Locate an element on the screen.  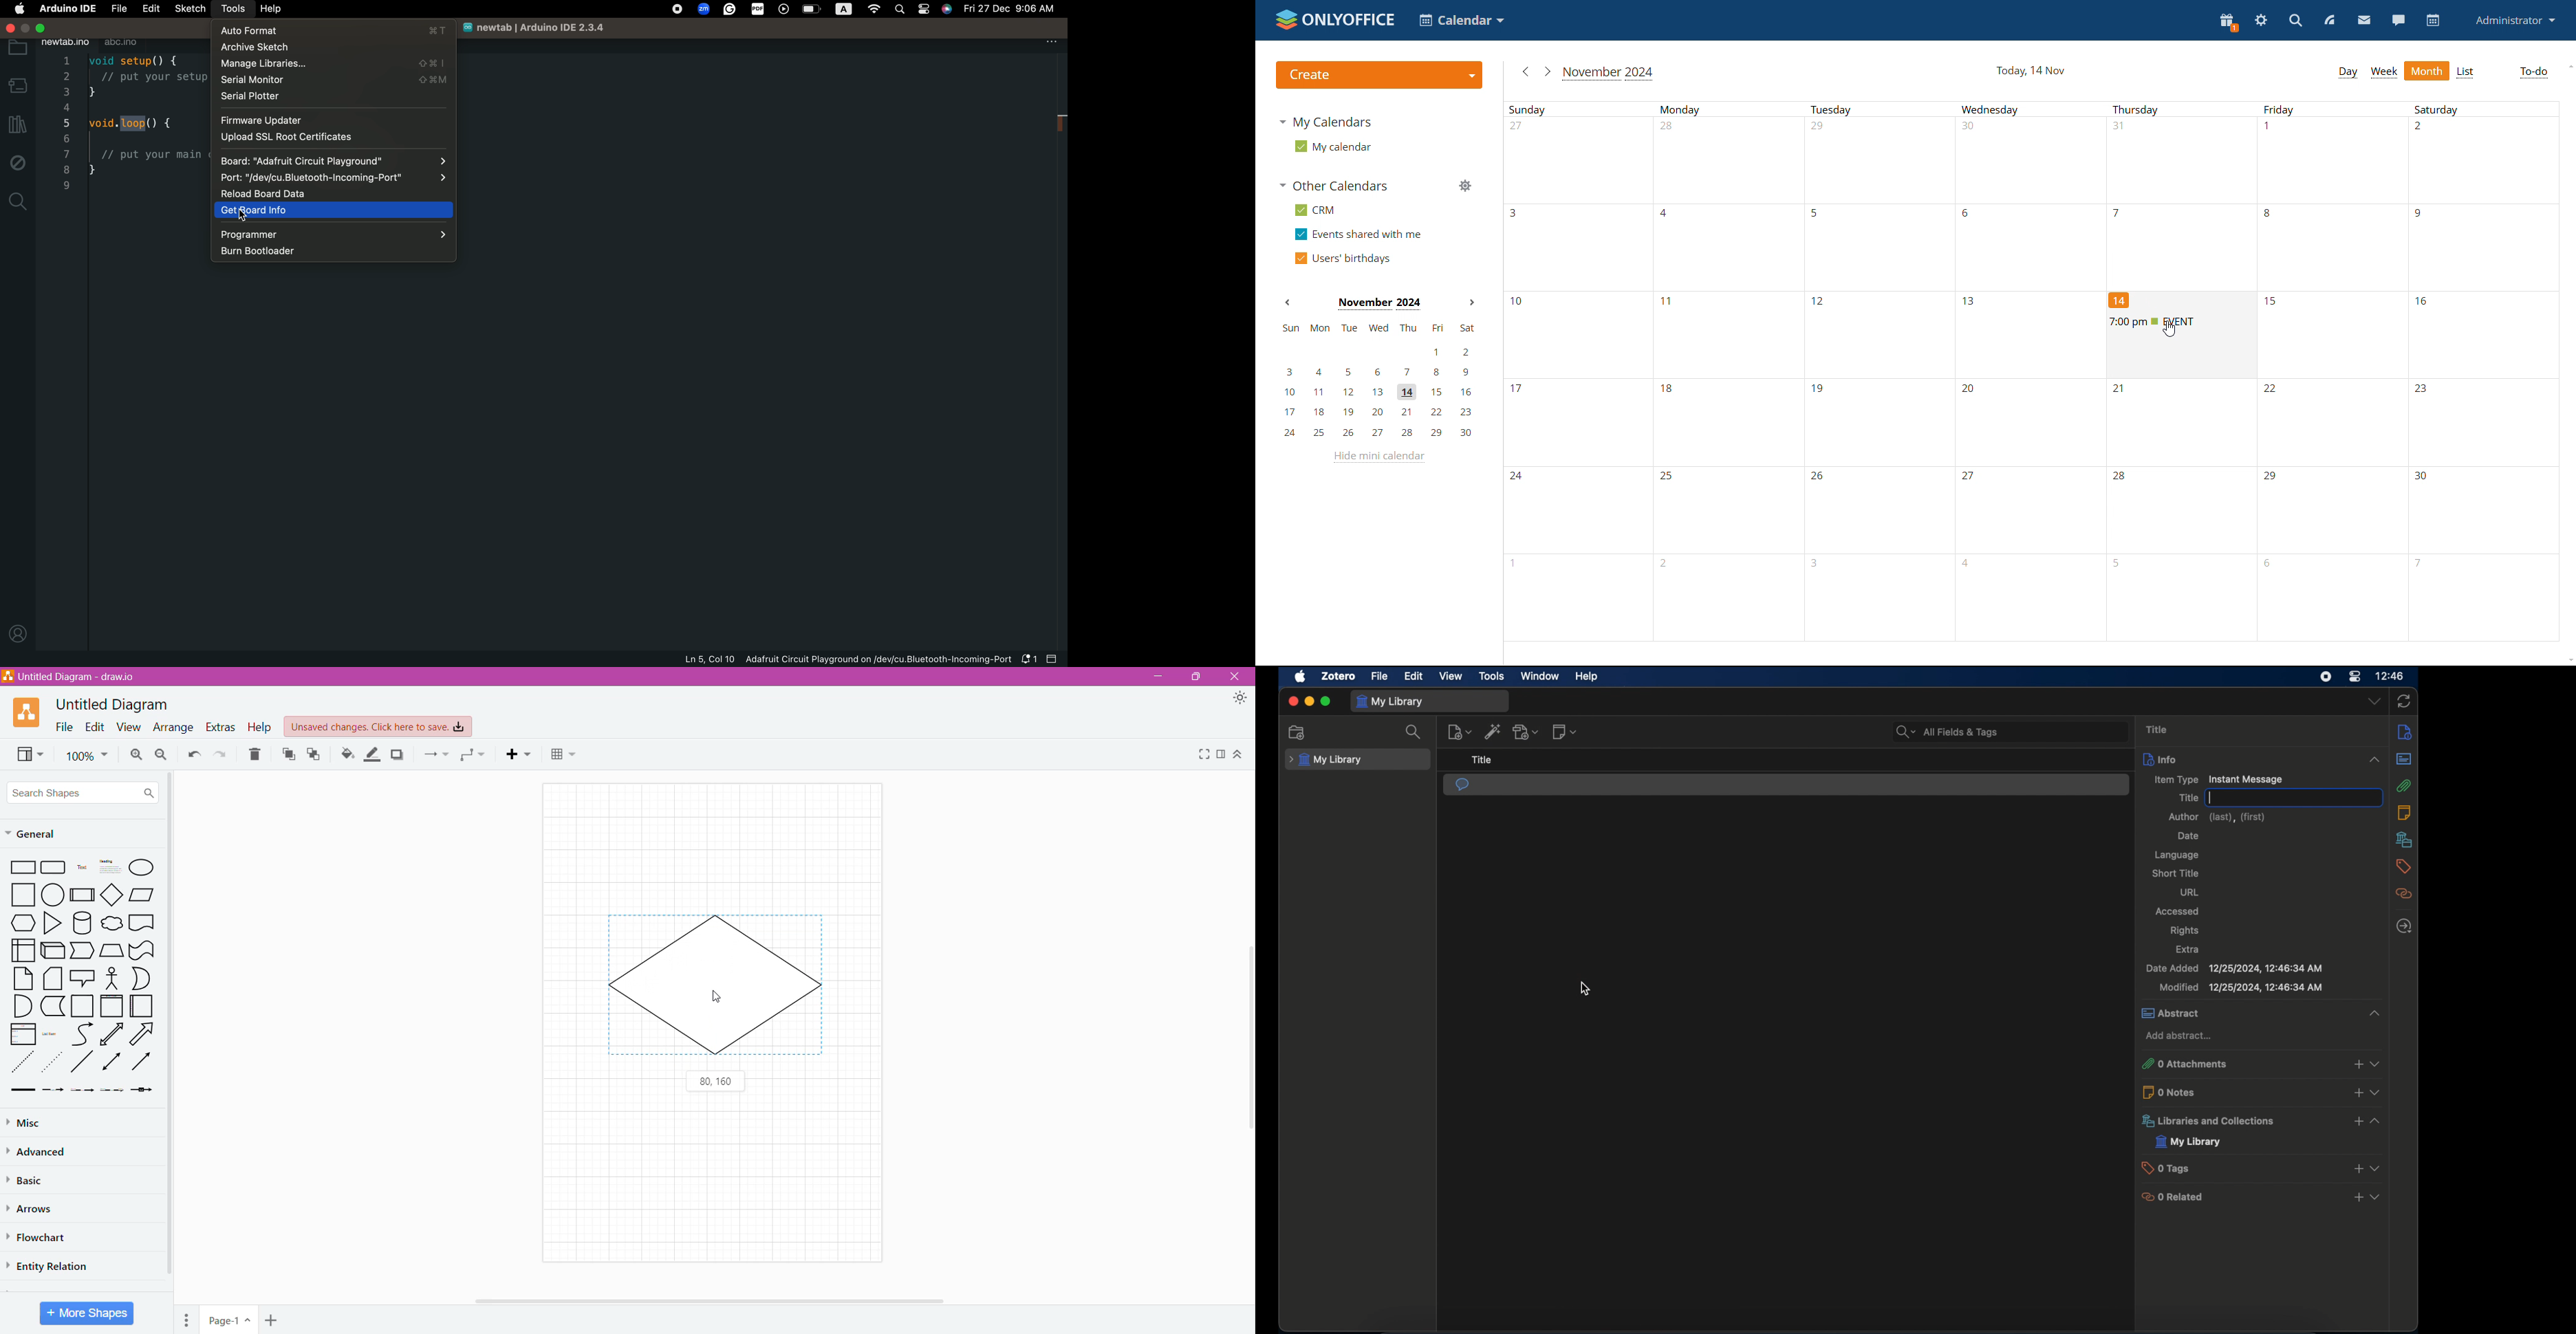
Arrow is located at coordinates (145, 1036).